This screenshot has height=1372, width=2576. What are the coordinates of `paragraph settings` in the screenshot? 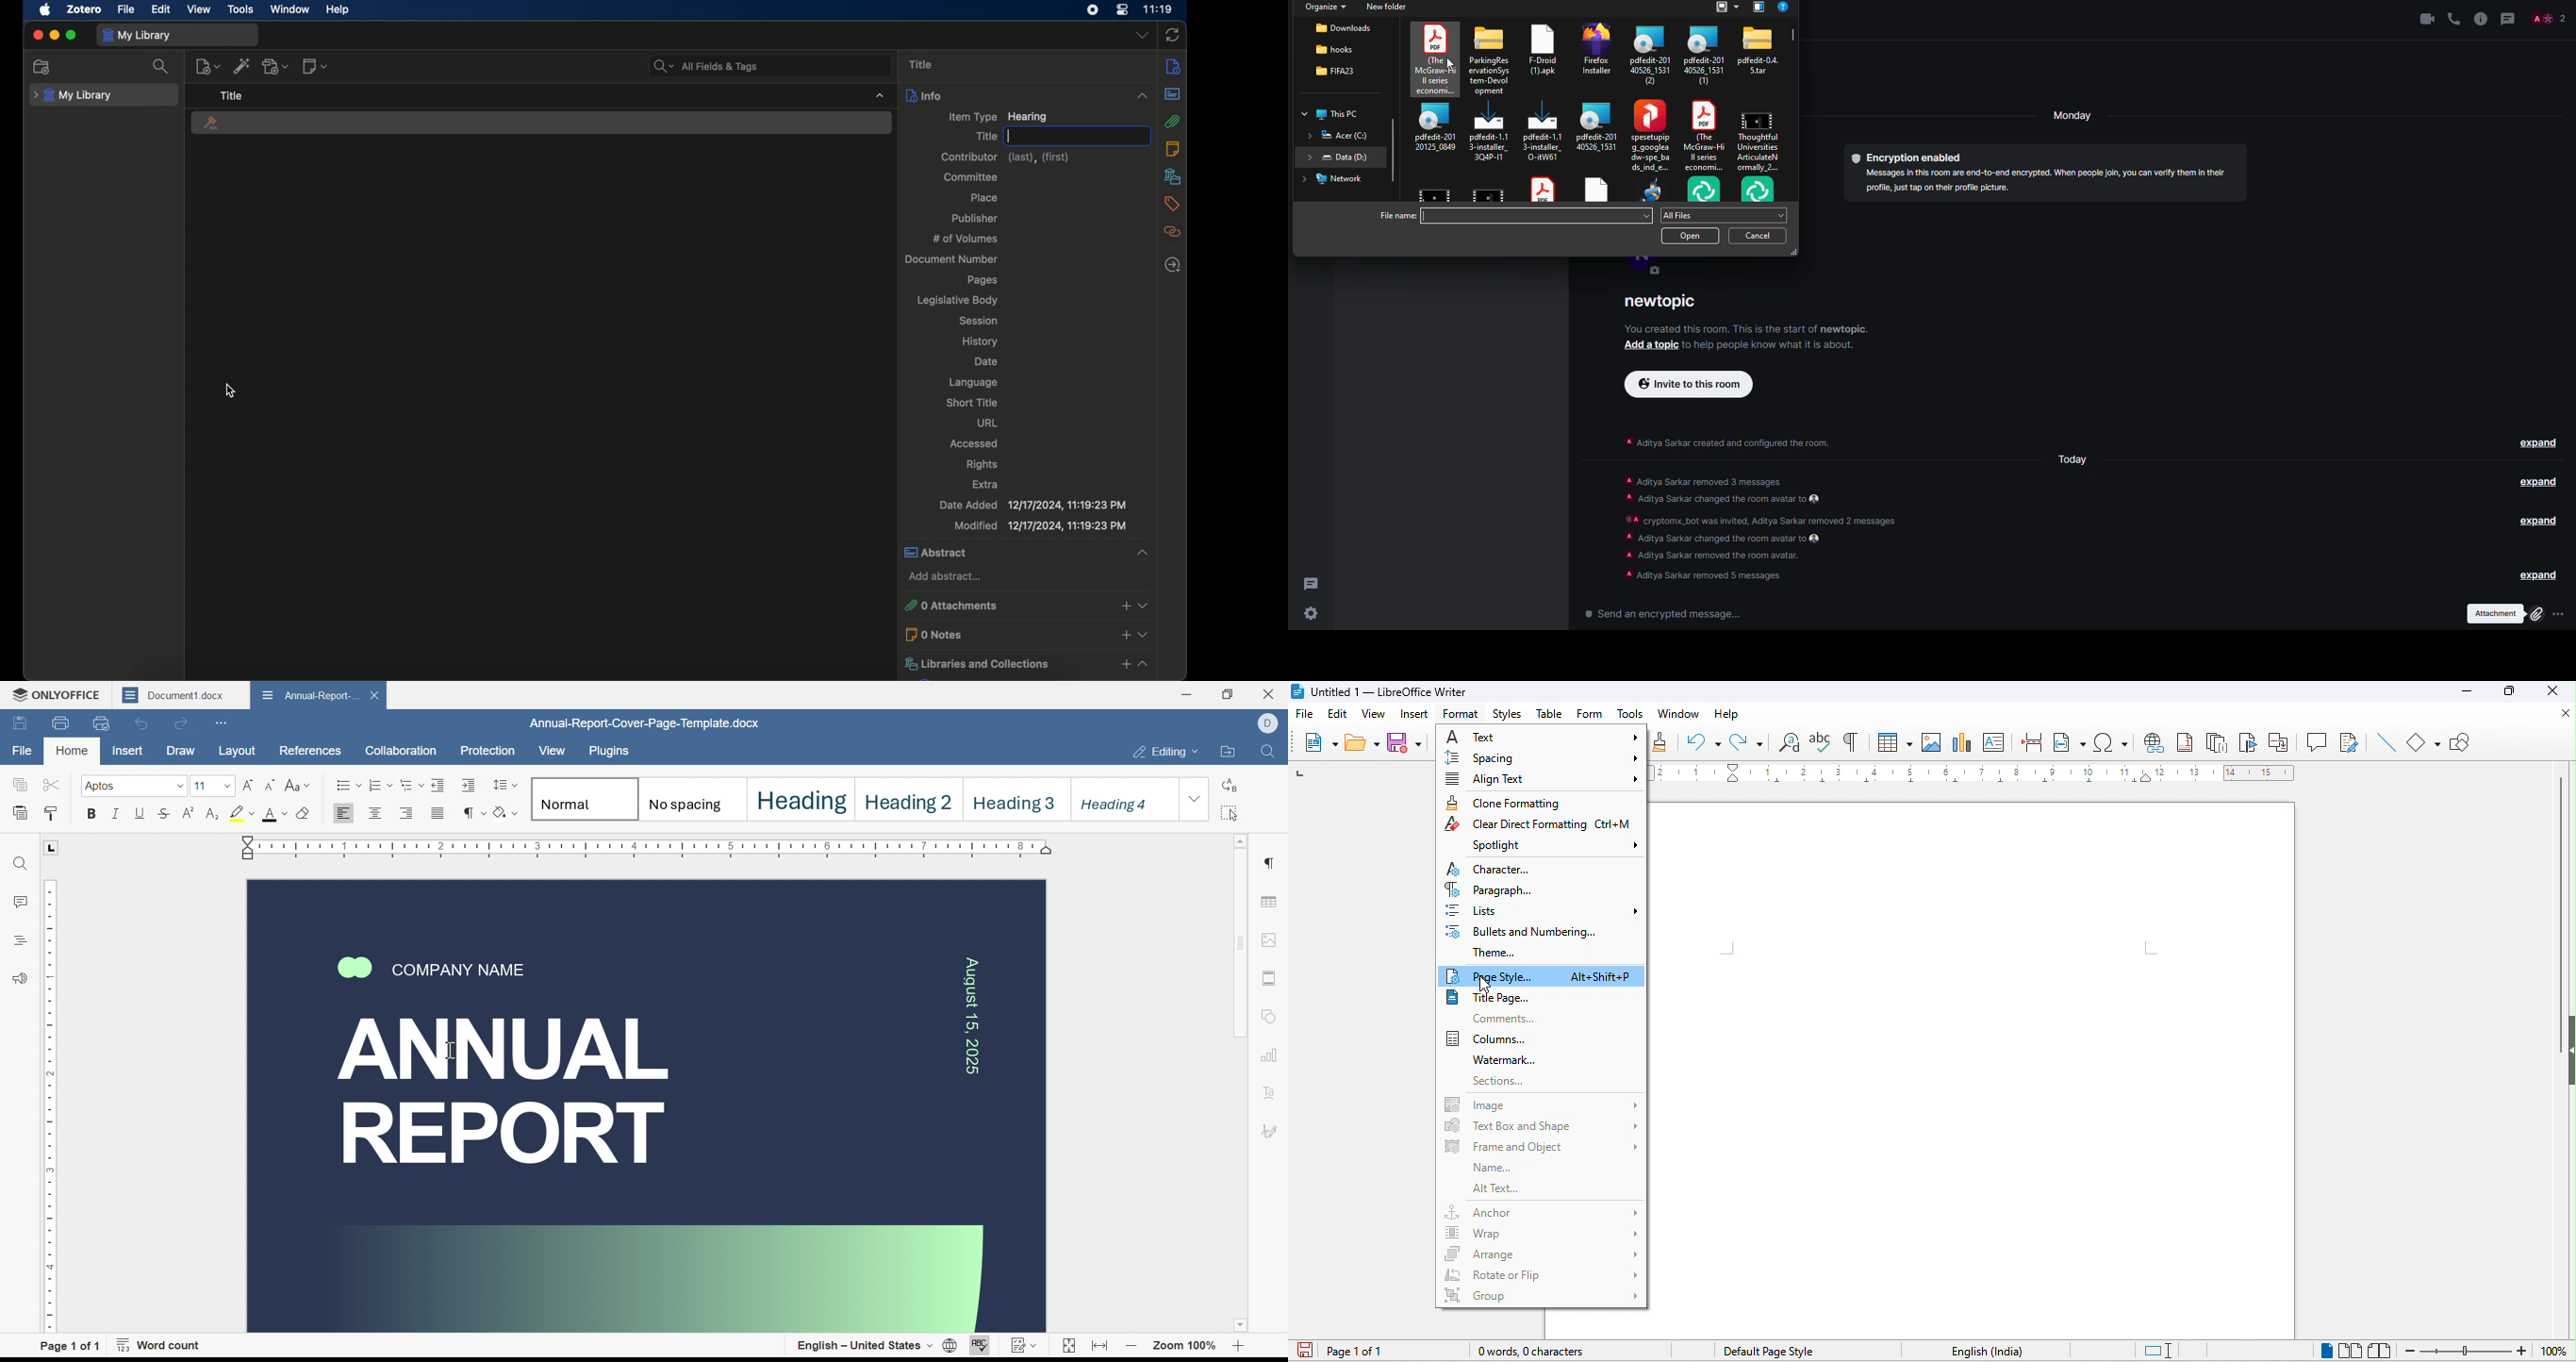 It's located at (1267, 863).